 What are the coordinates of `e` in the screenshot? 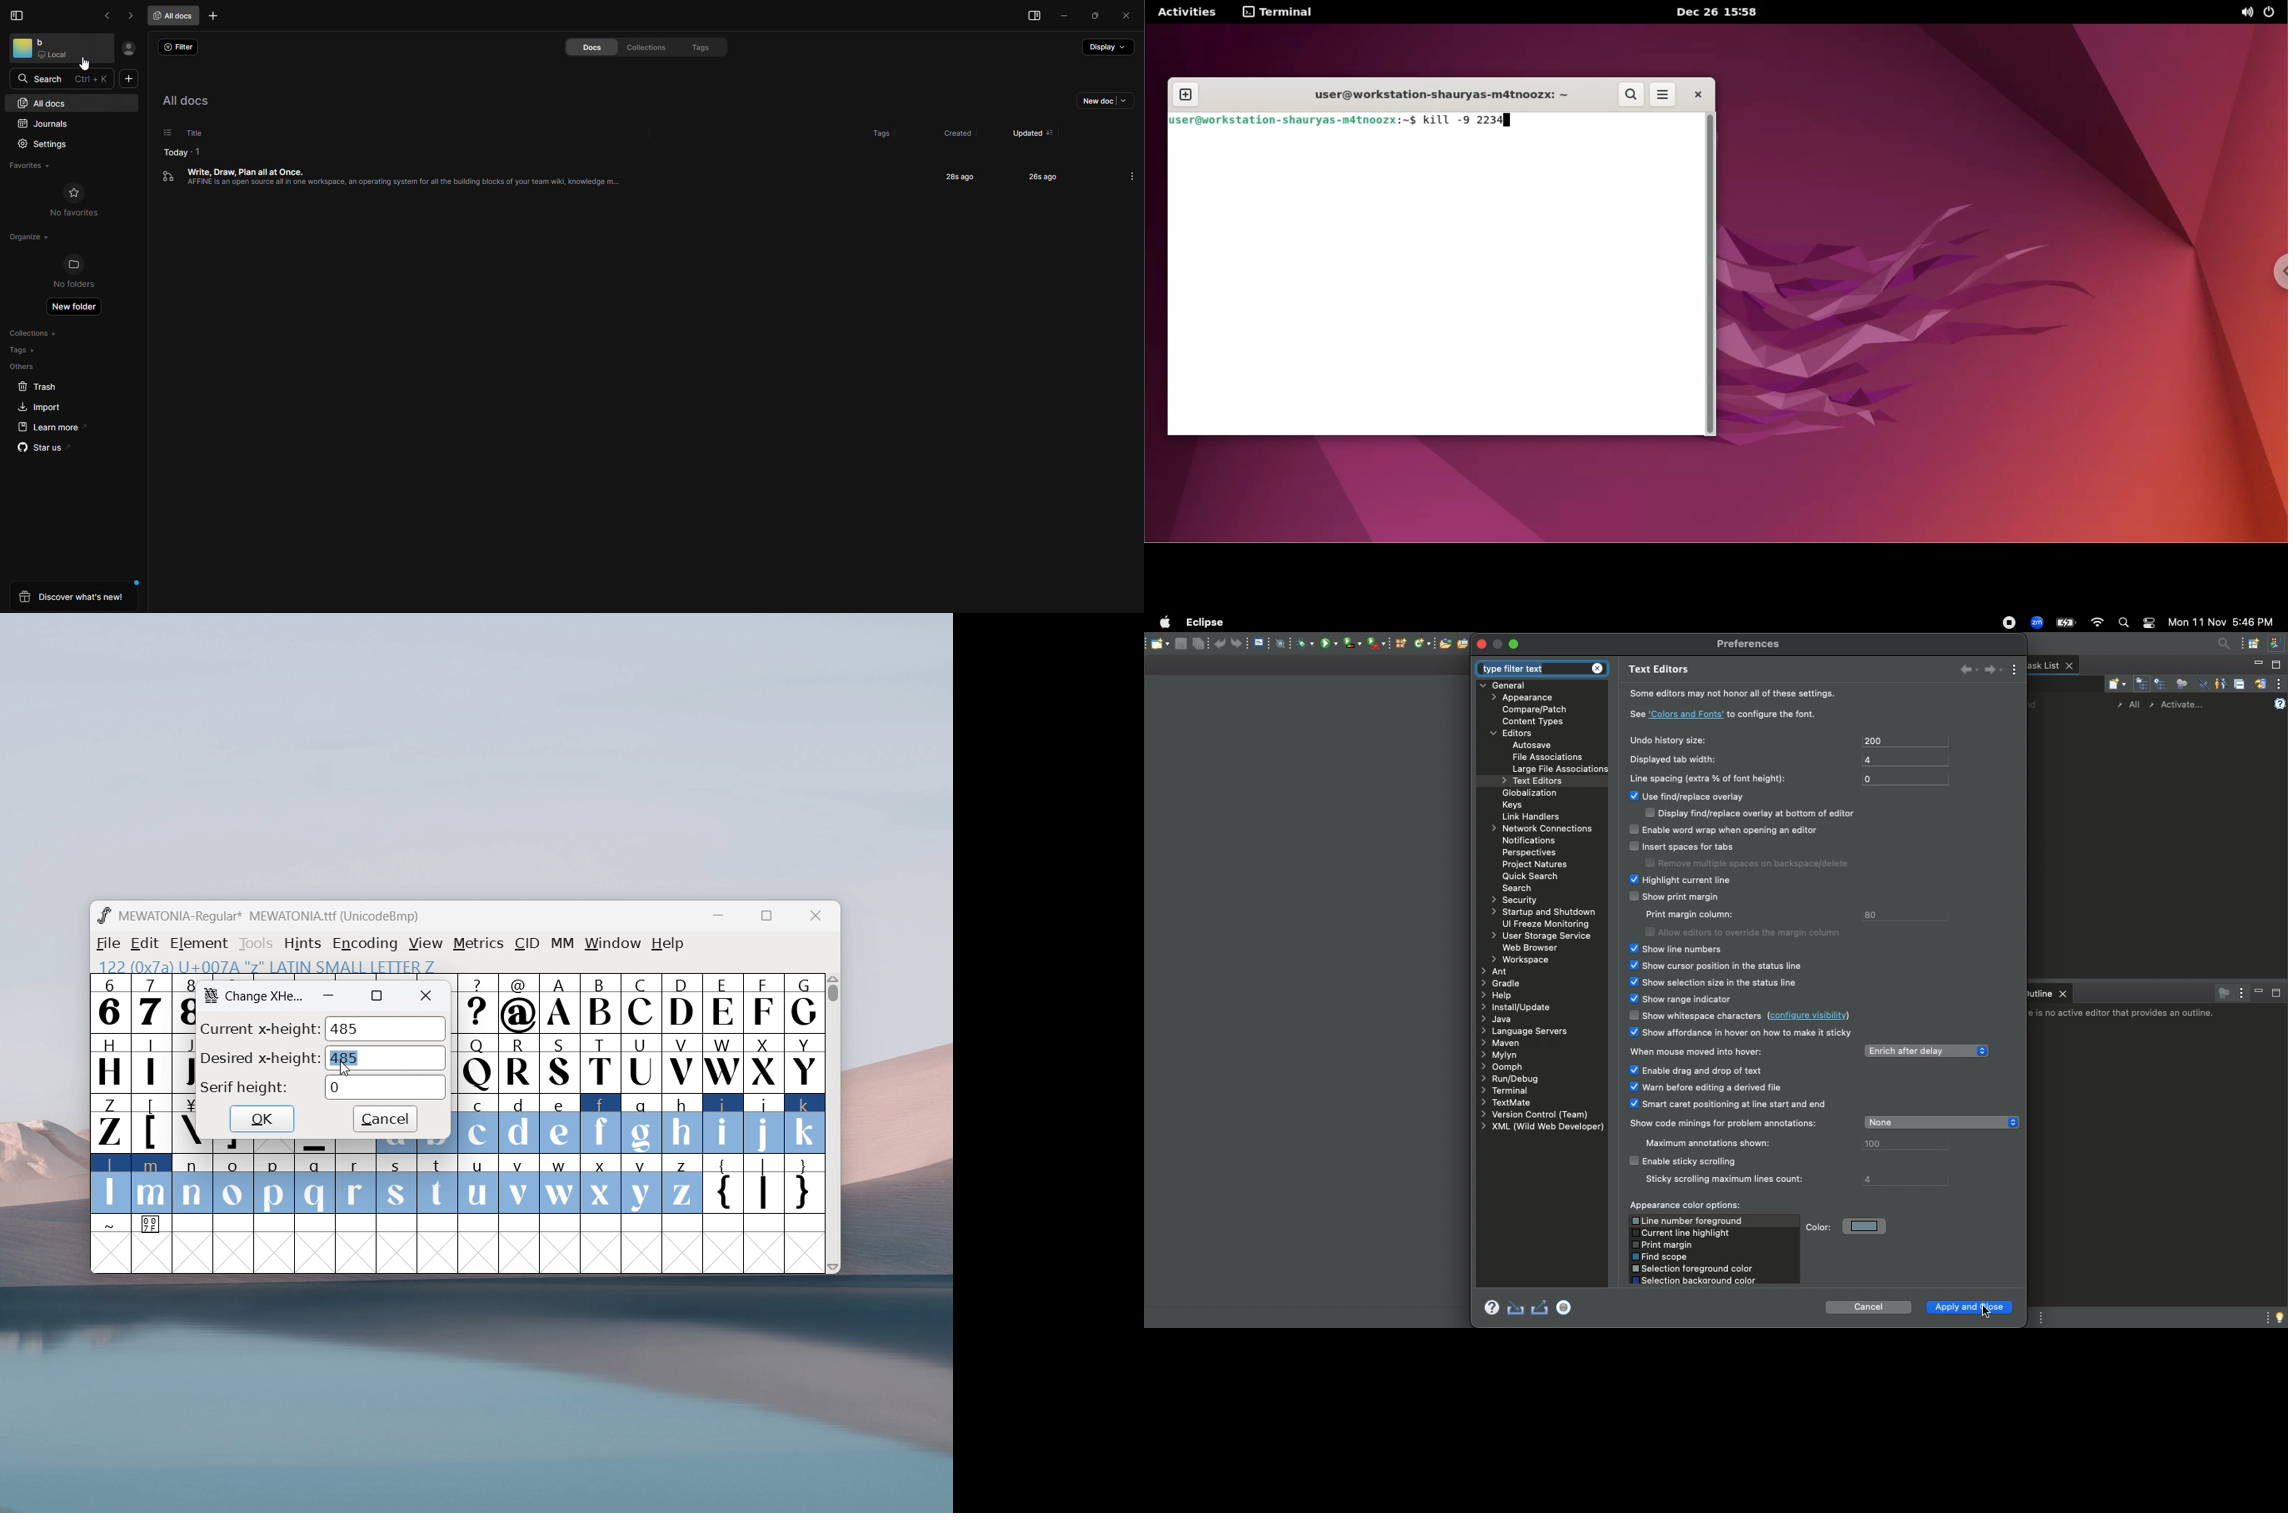 It's located at (560, 1125).